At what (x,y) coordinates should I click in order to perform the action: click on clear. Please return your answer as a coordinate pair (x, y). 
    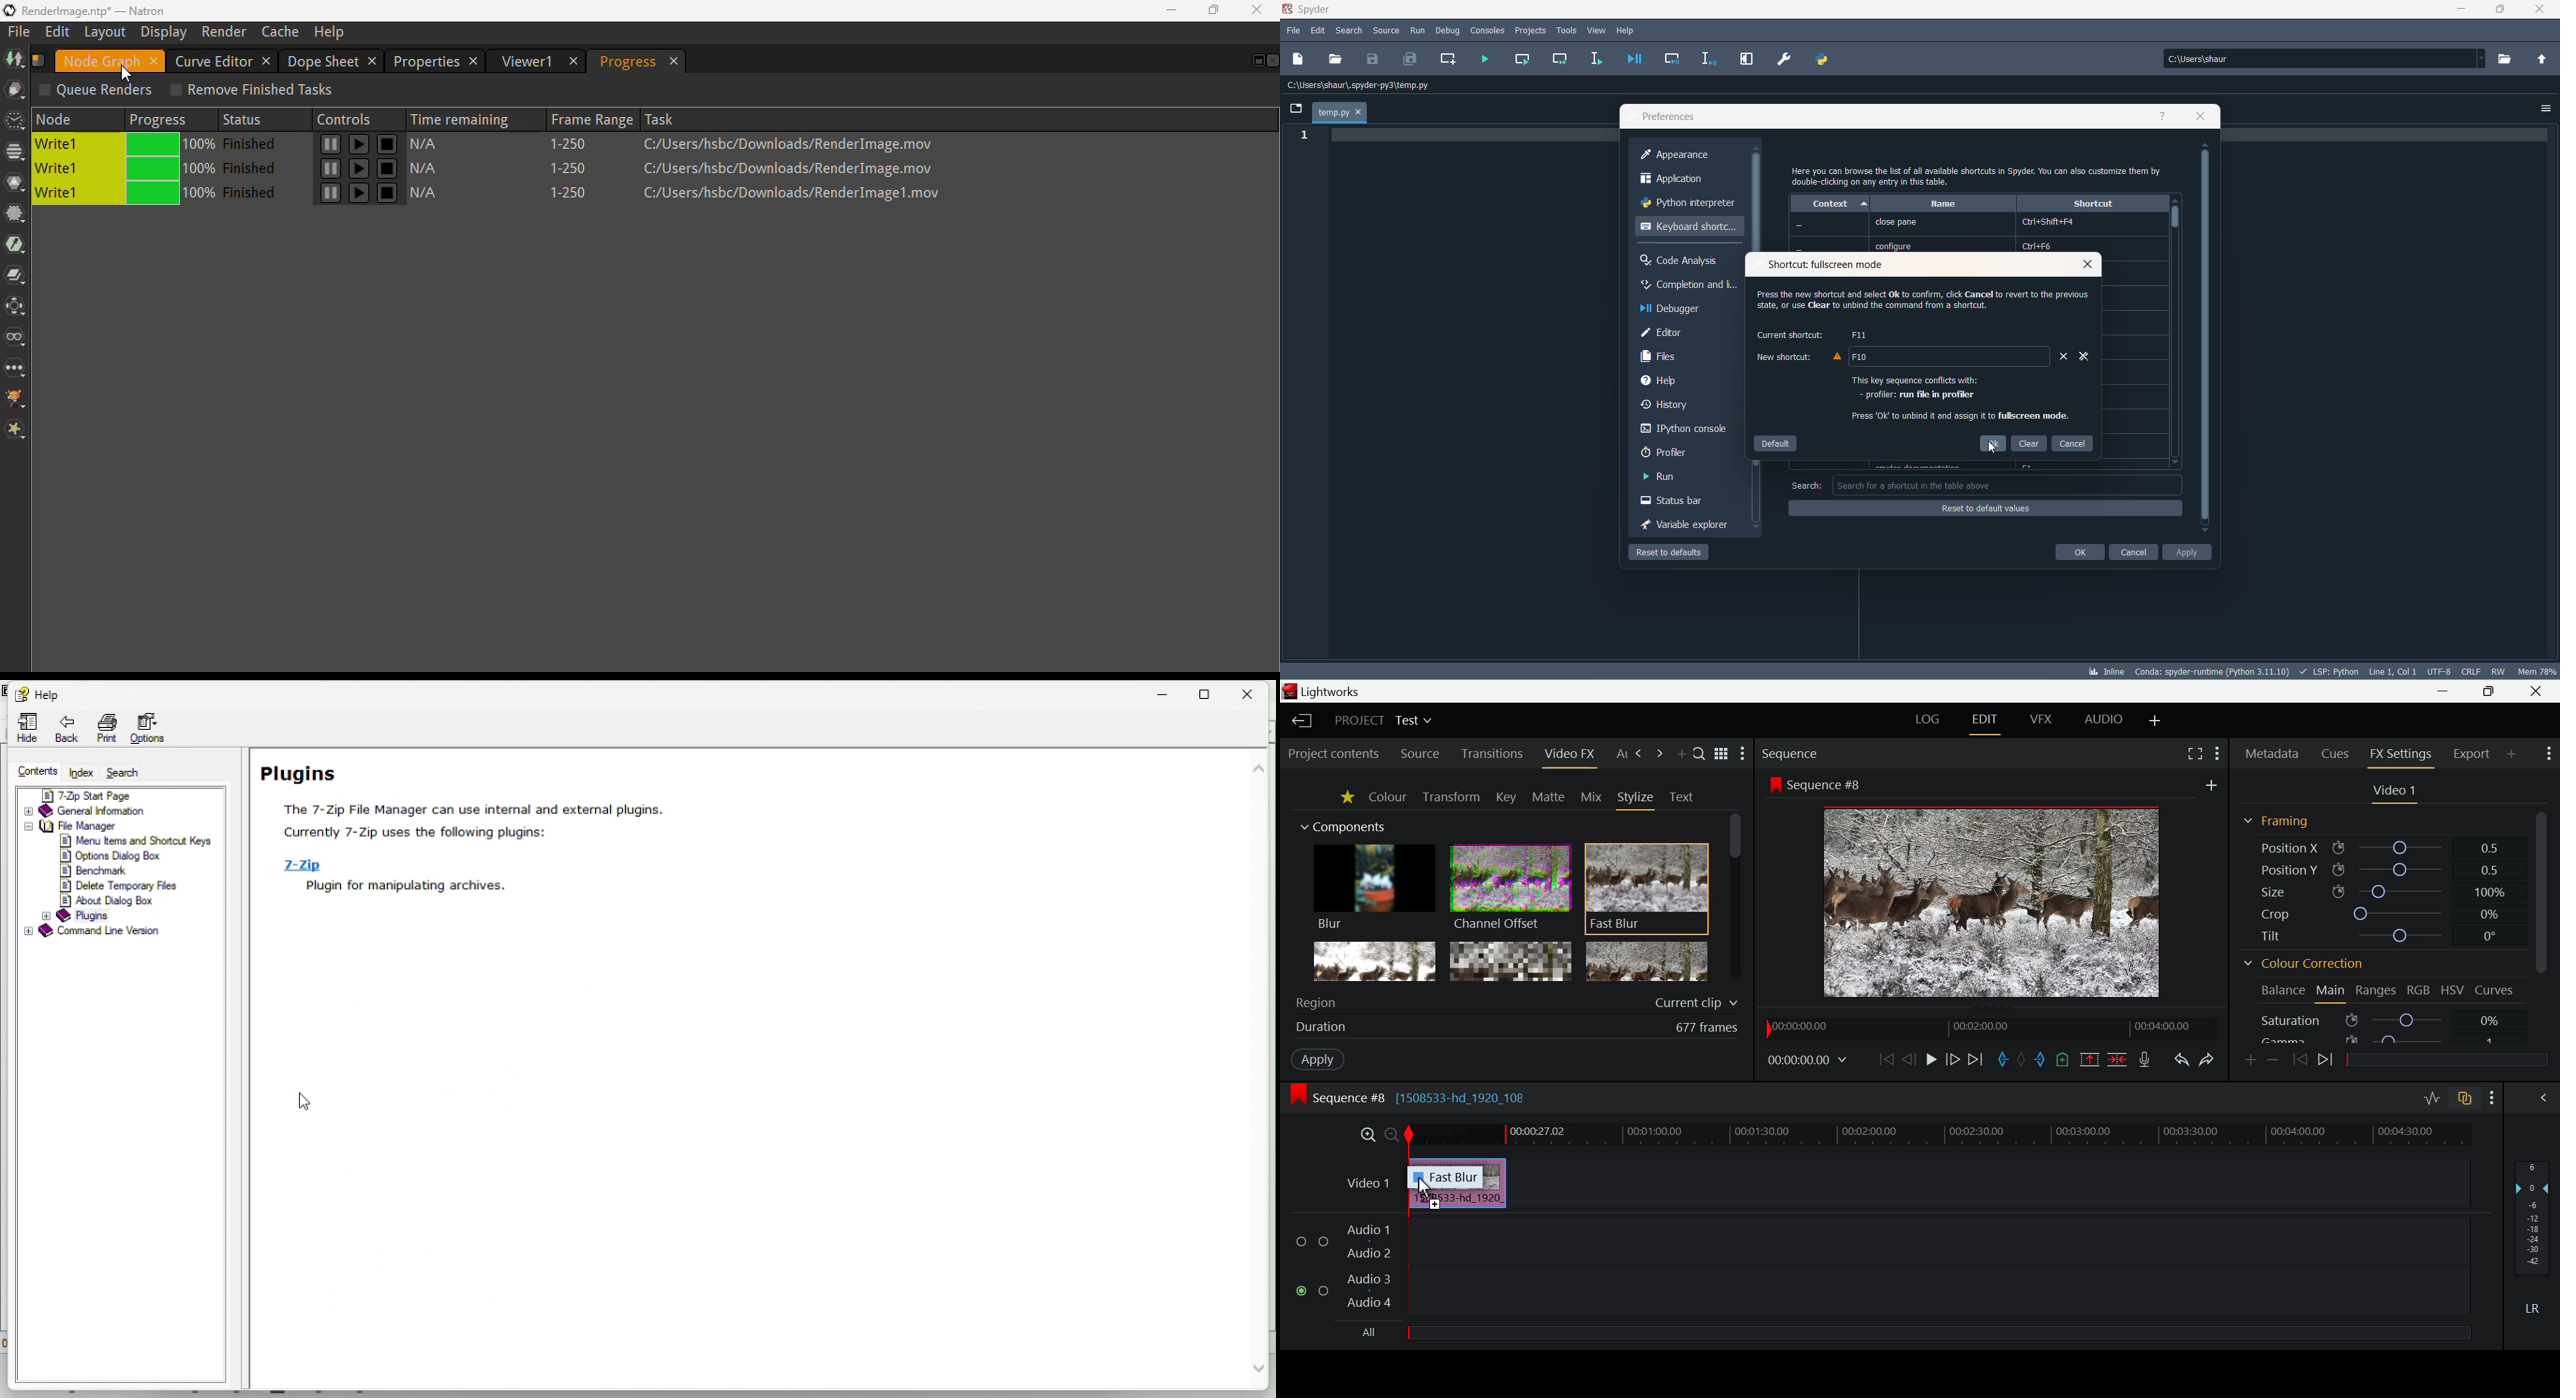
    Looking at the image, I should click on (2029, 444).